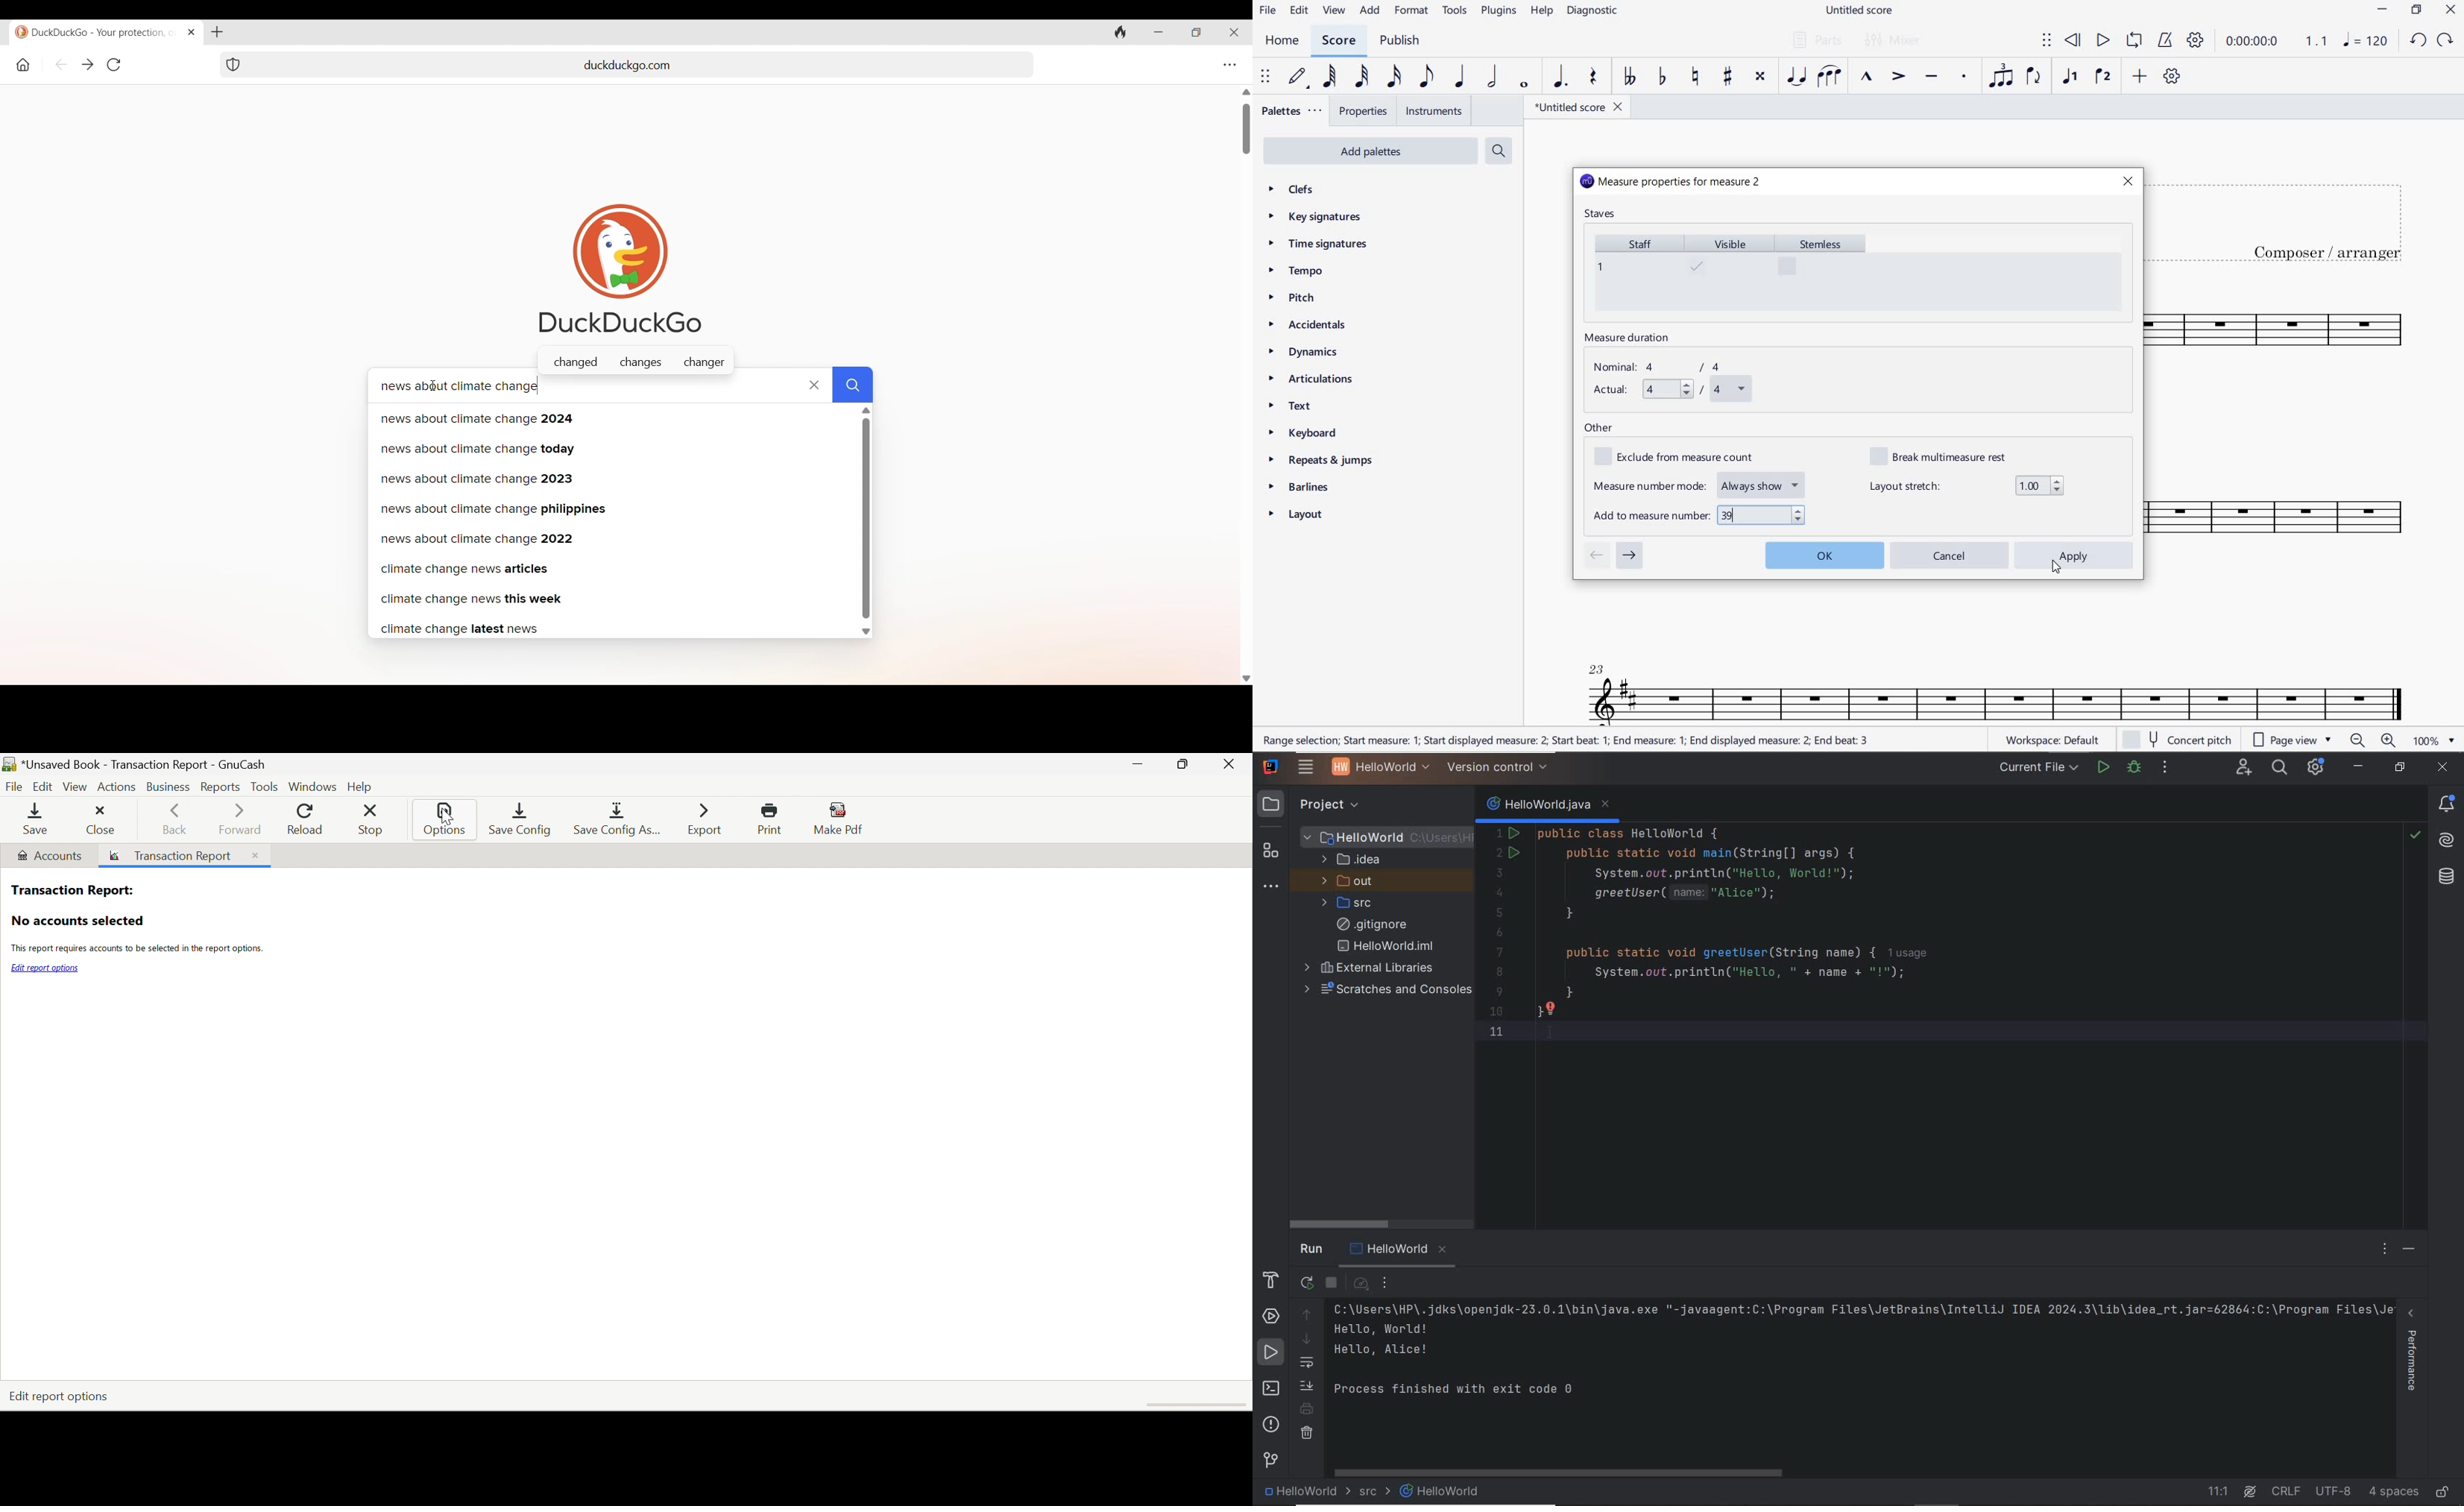 The image size is (2464, 1512). I want to click on Vertical slide bar, so click(1246, 130).